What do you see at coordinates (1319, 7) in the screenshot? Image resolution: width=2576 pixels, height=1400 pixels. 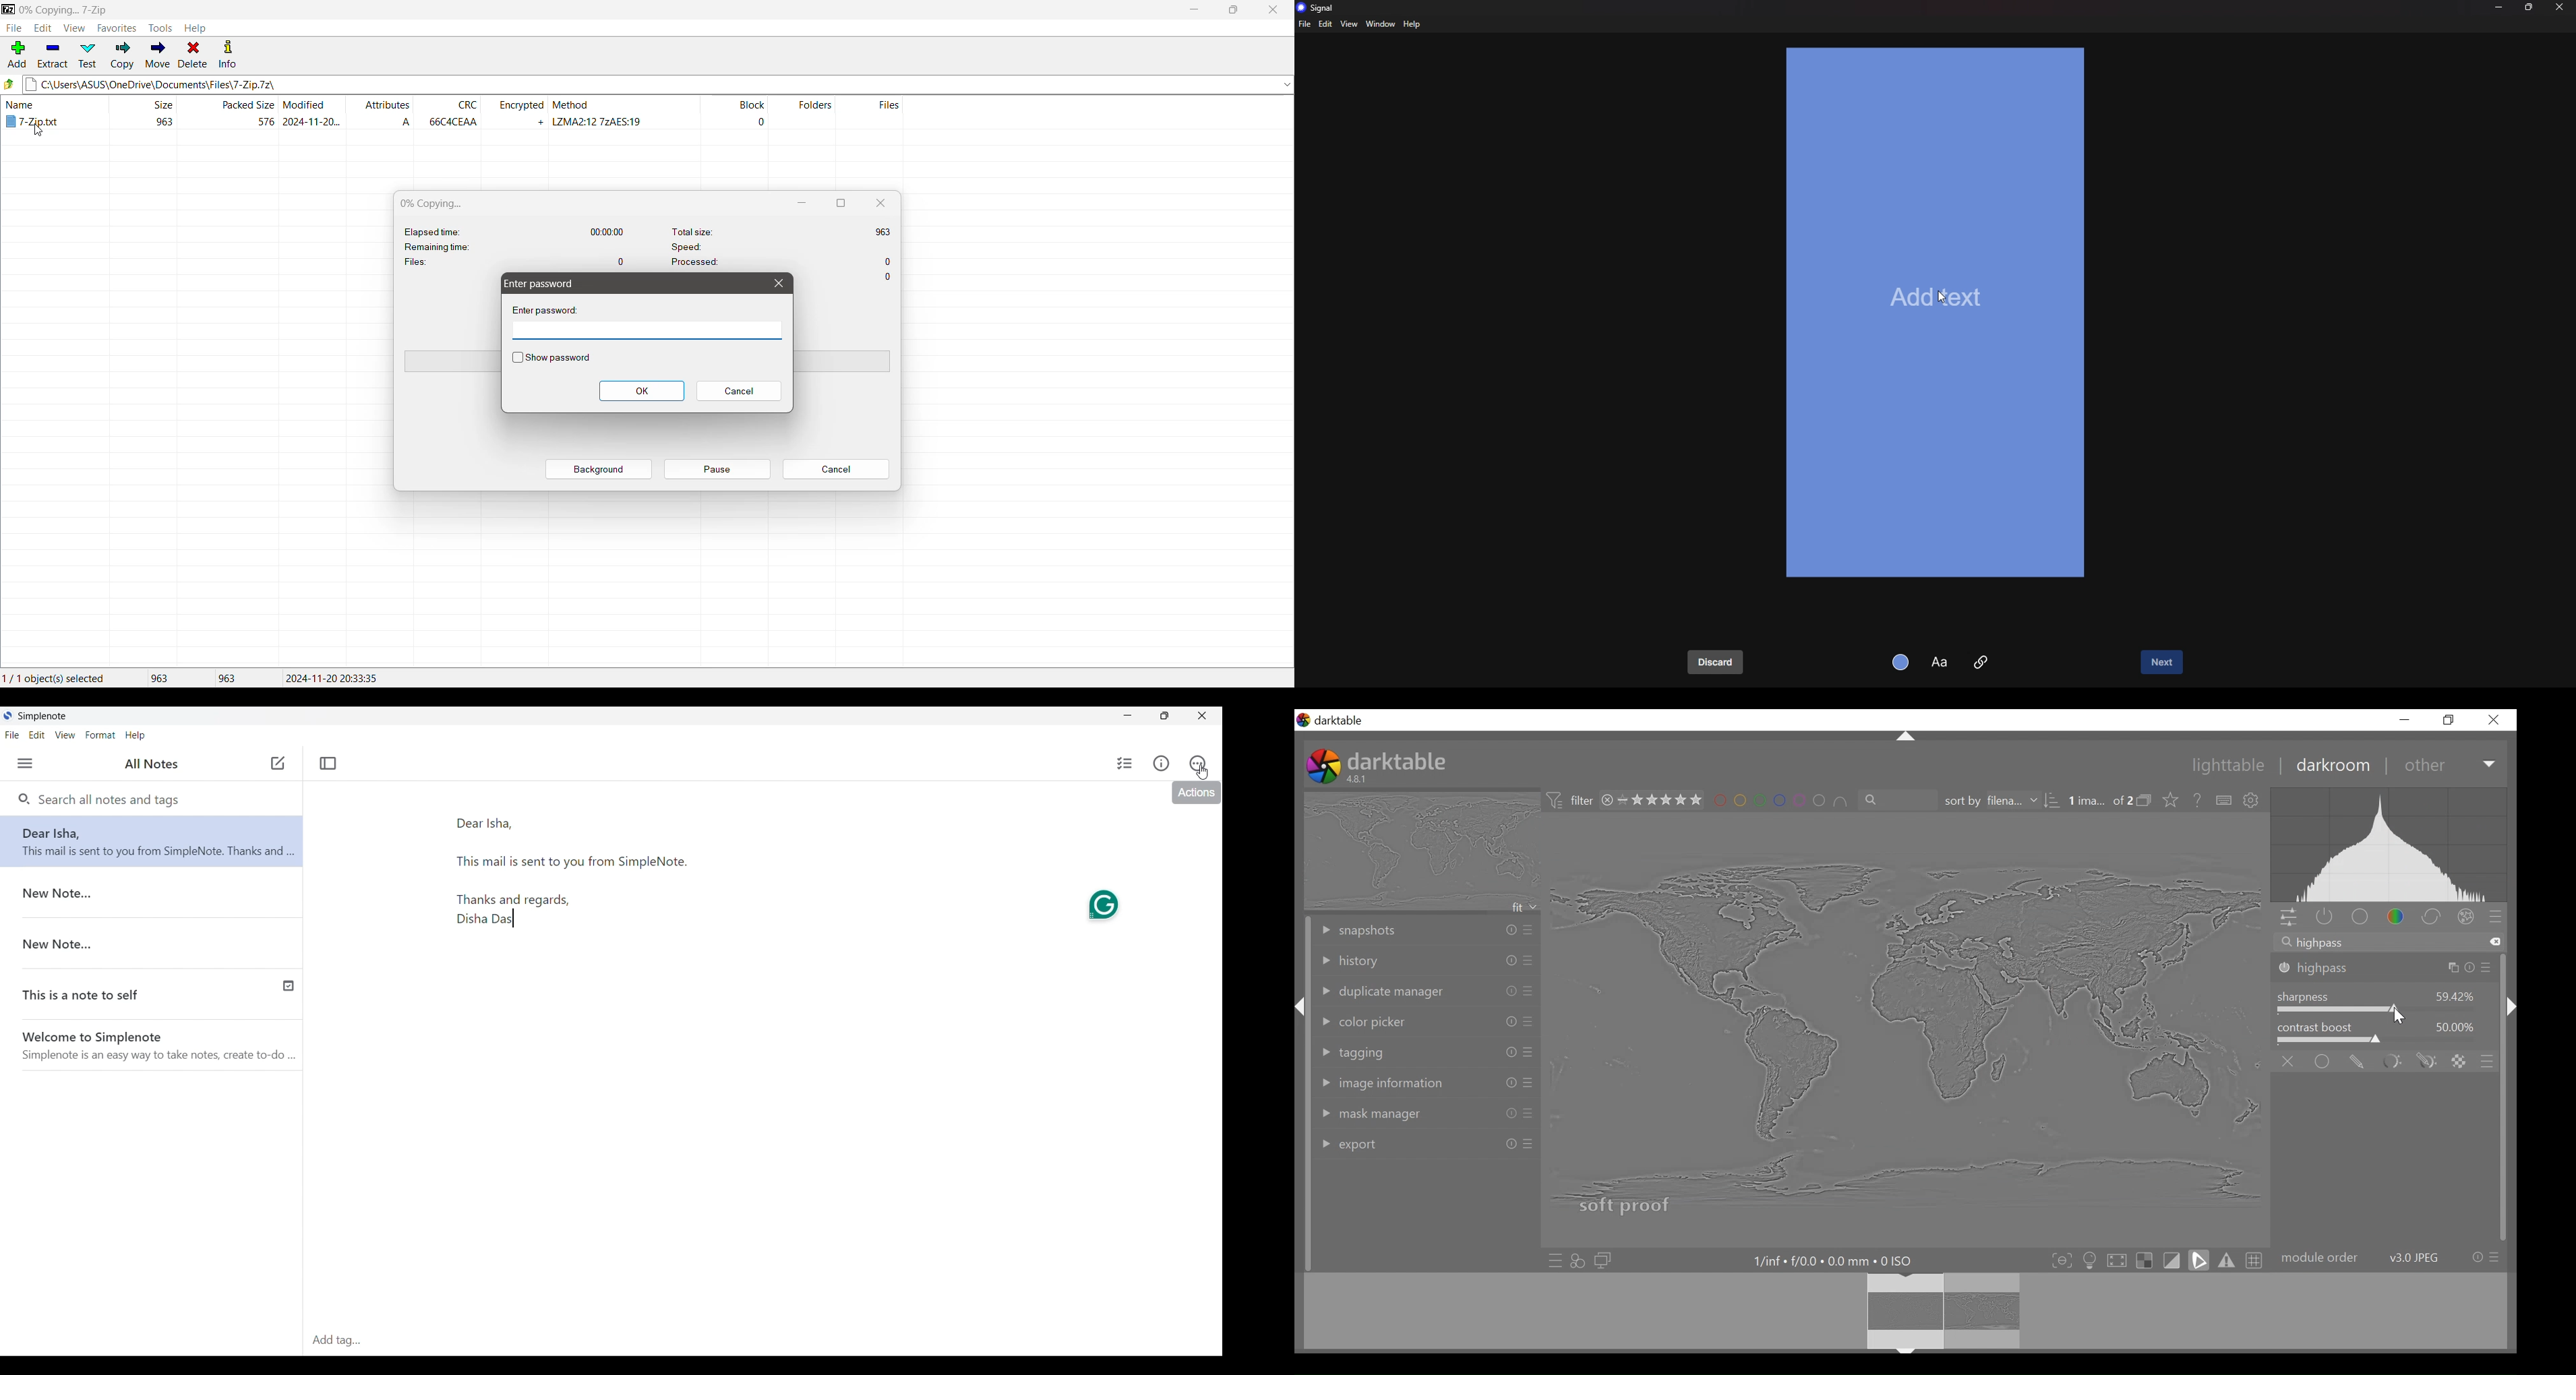 I see `signal` at bounding box center [1319, 7].